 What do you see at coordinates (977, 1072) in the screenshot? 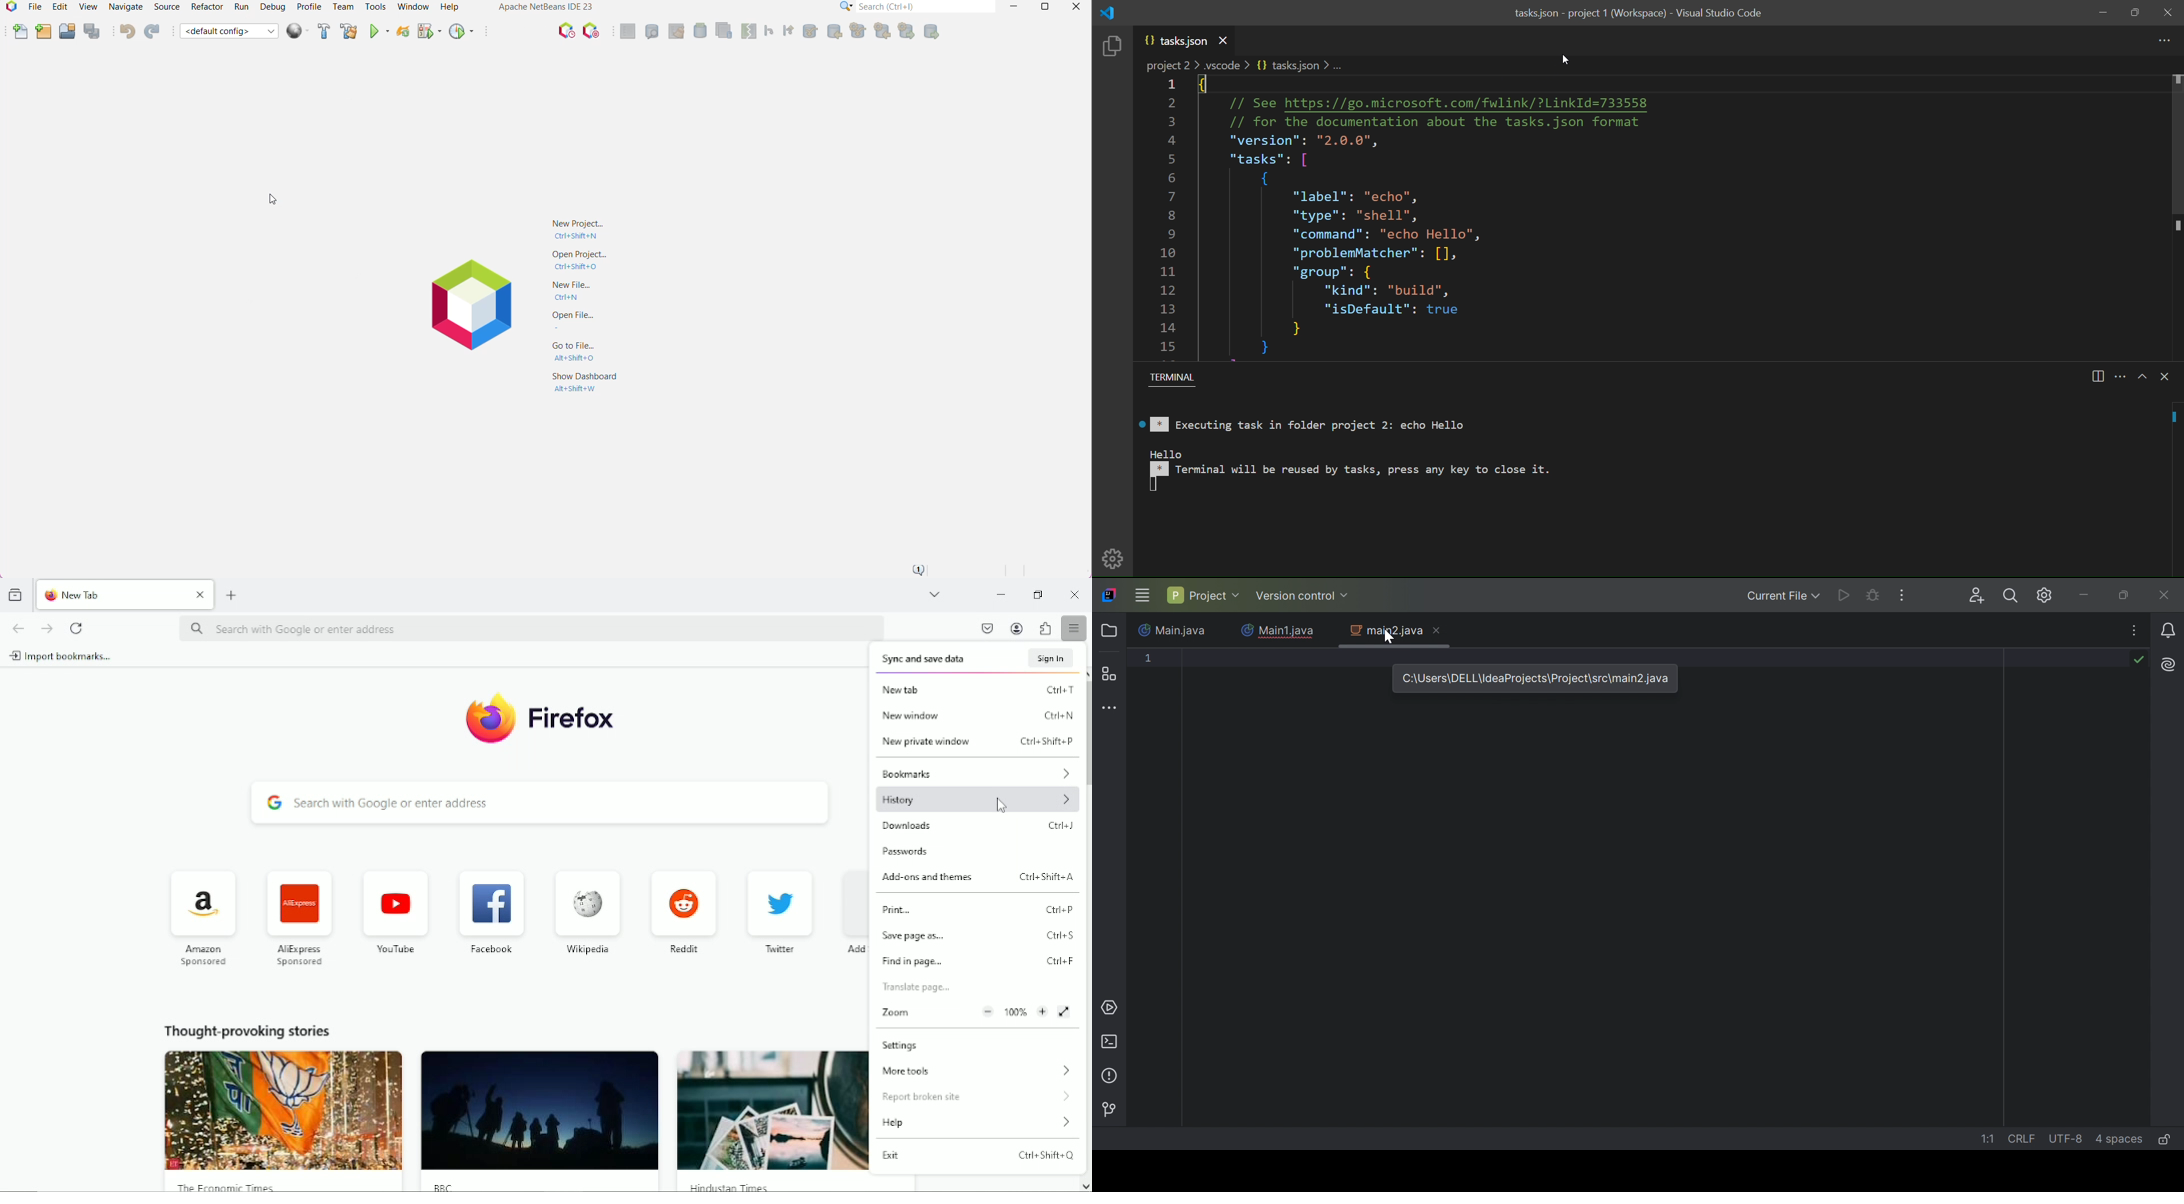
I see `More tools >` at bounding box center [977, 1072].